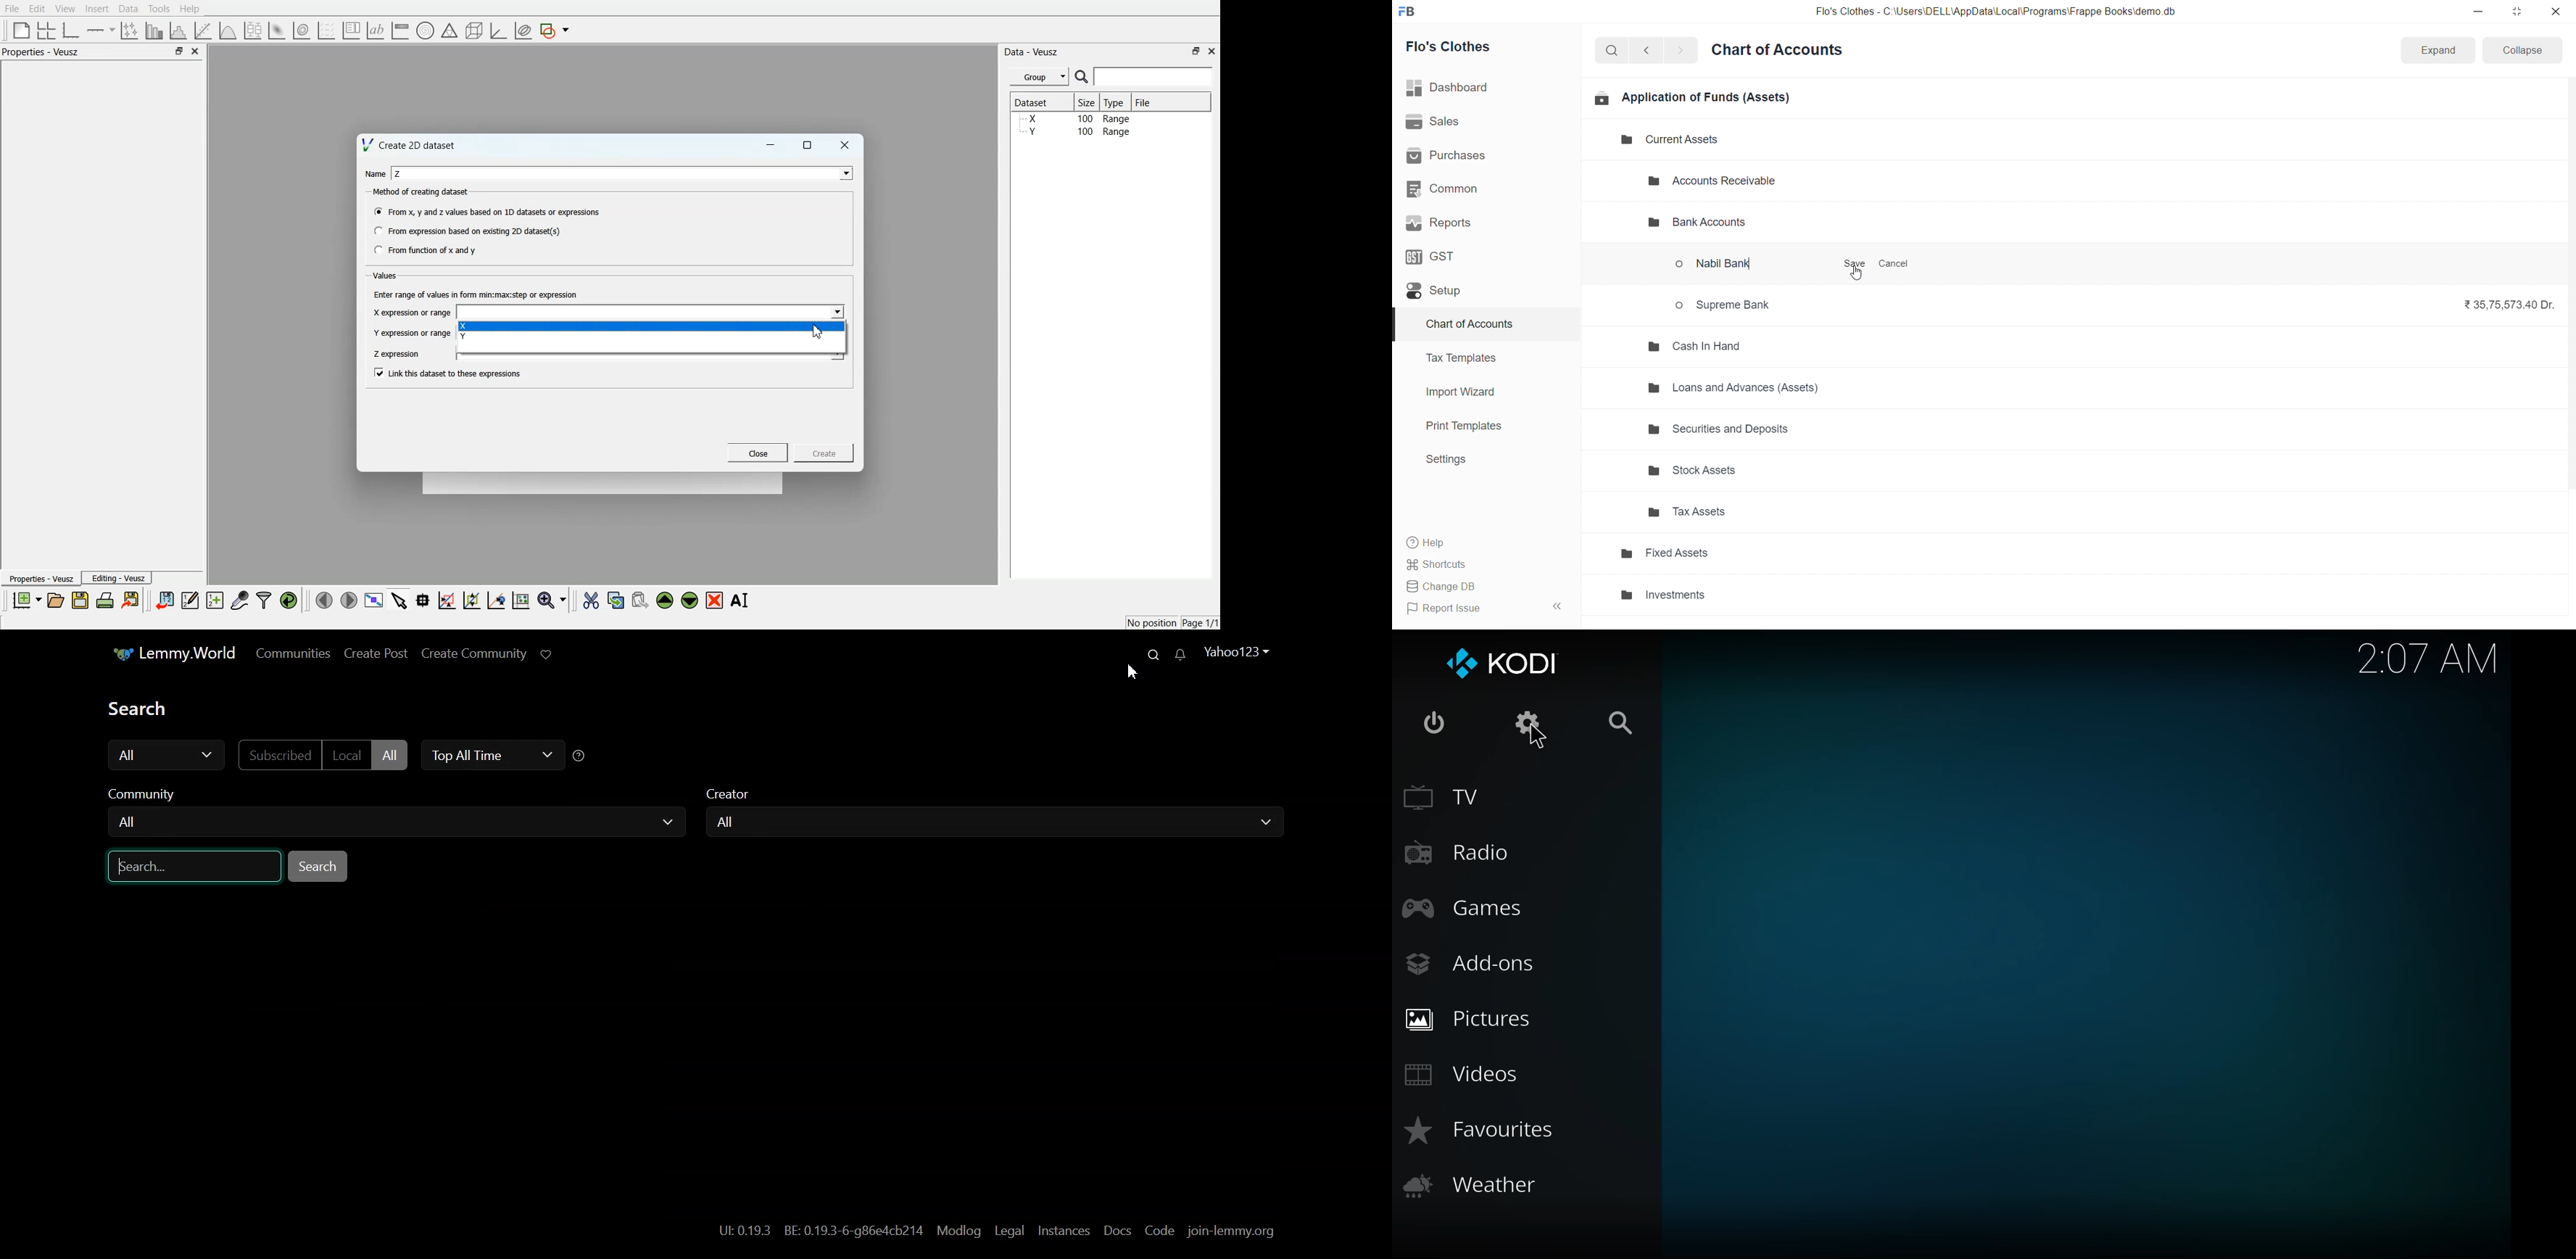 This screenshot has height=1260, width=2576. What do you see at coordinates (581, 756) in the screenshot?
I see `sorting Time` at bounding box center [581, 756].